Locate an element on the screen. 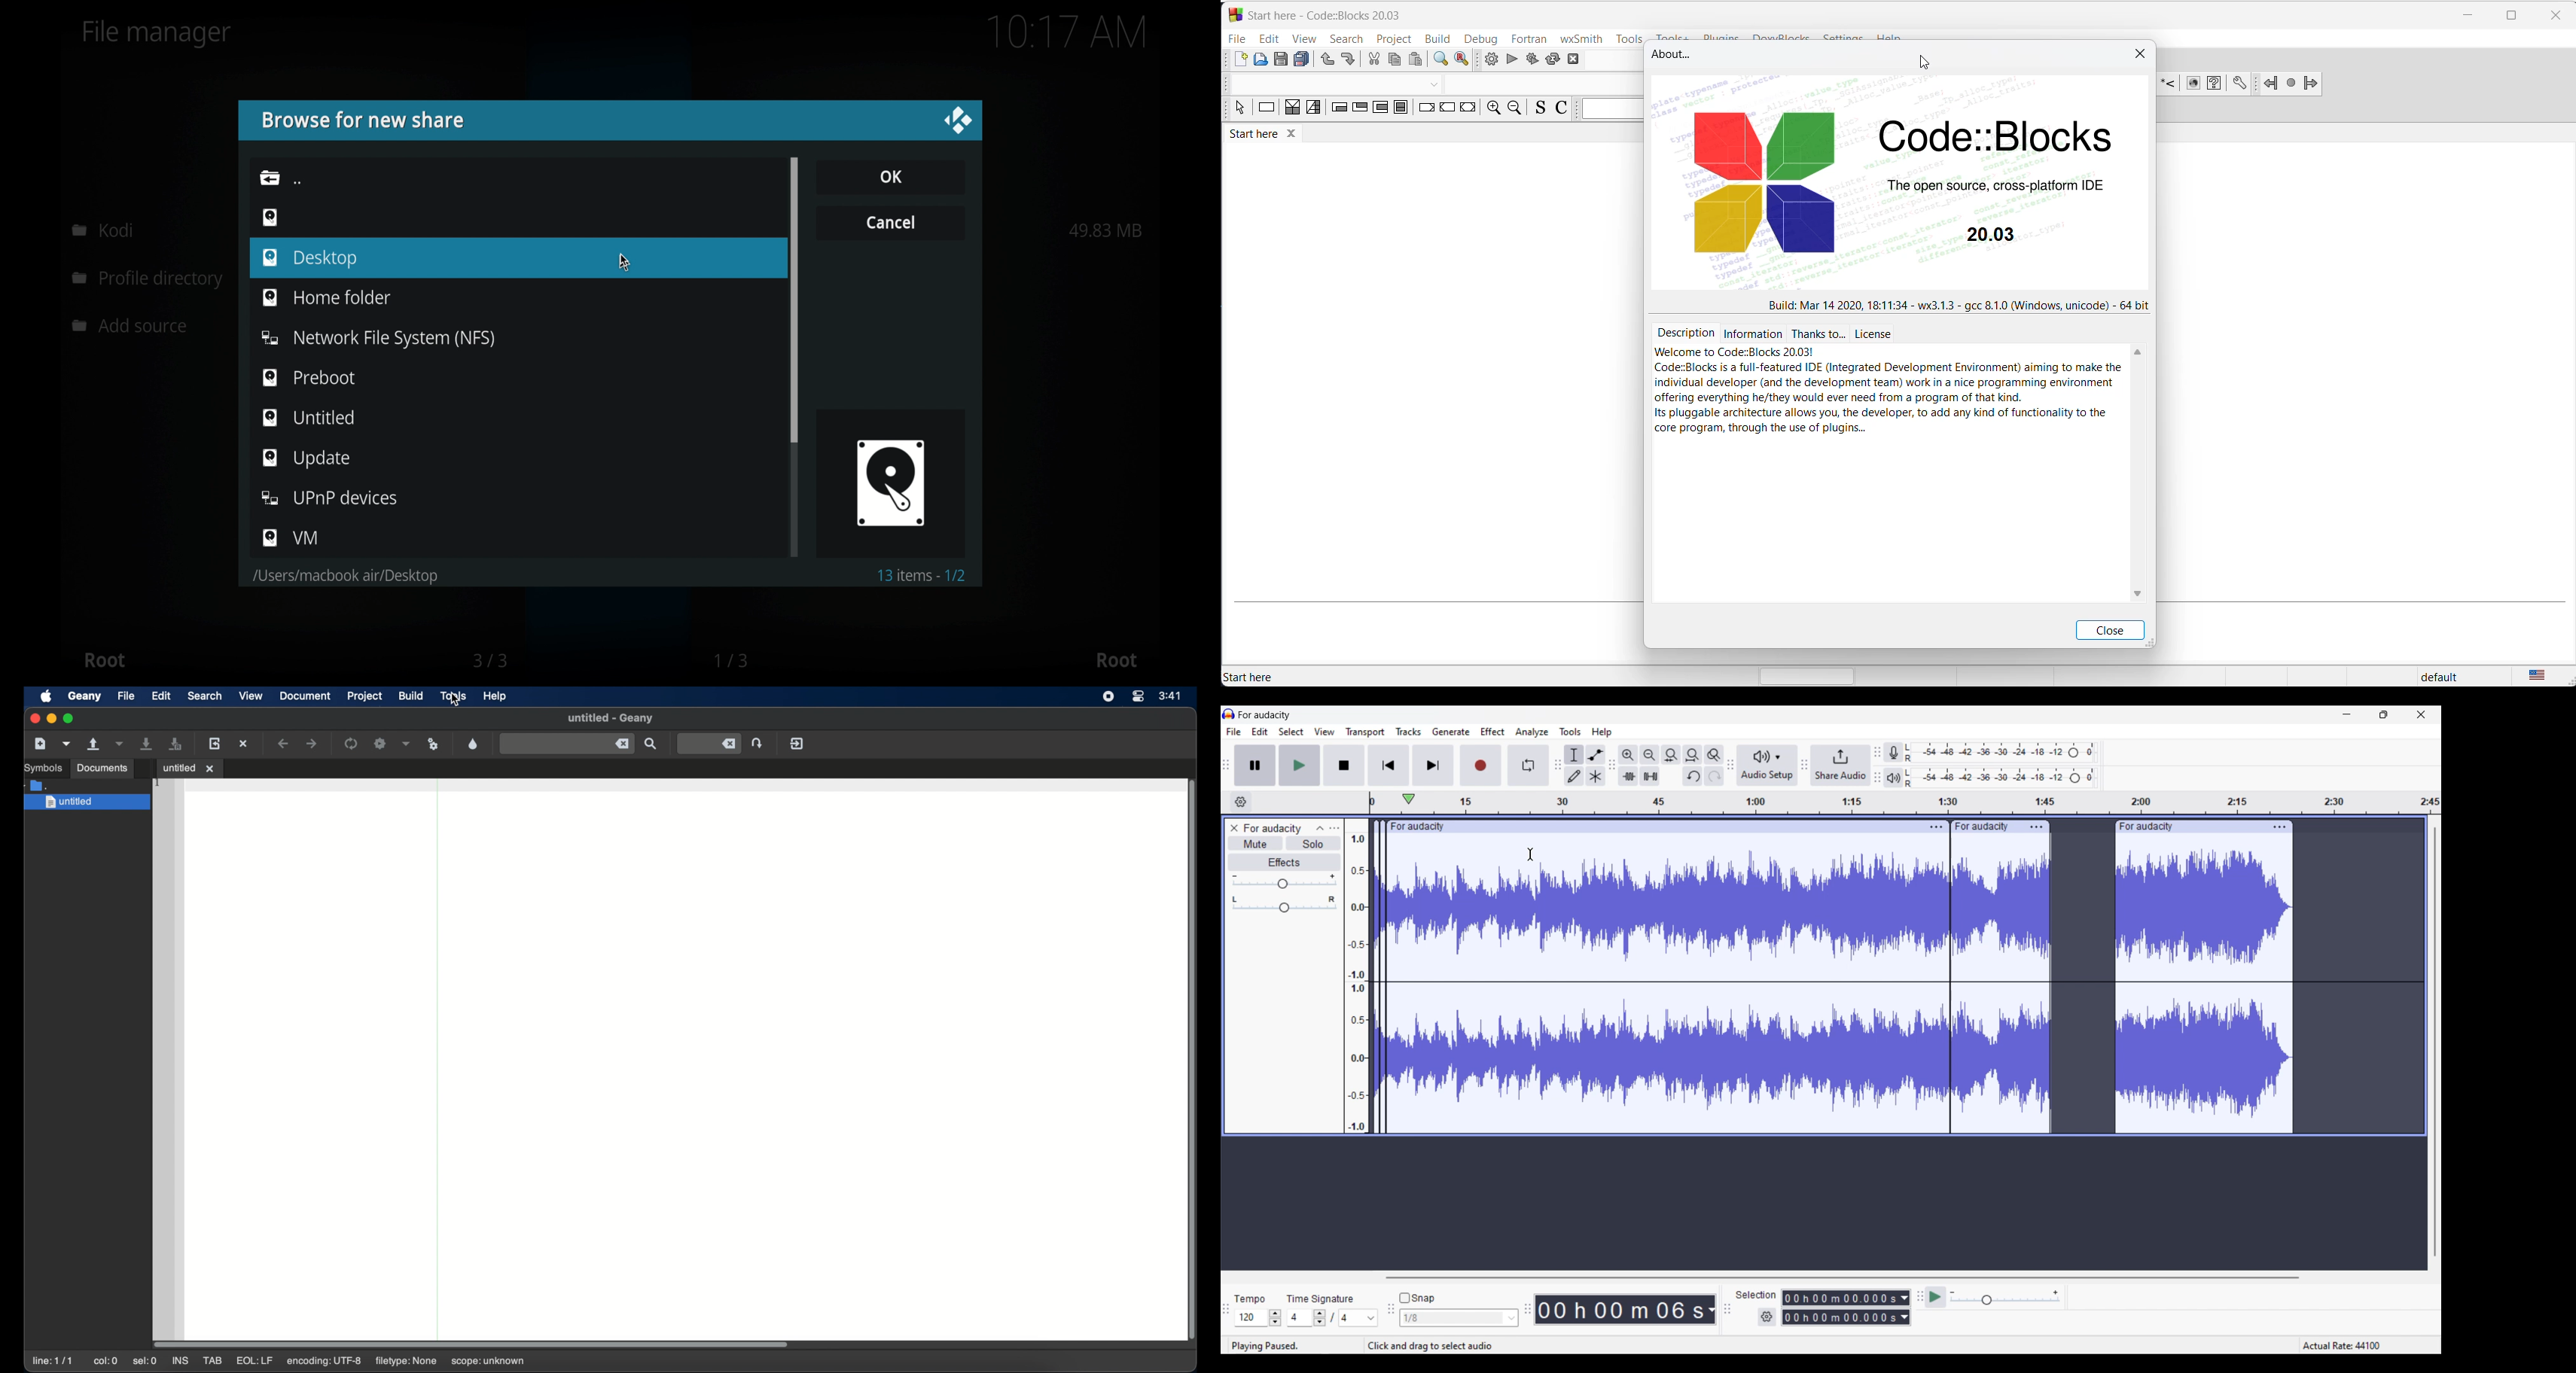  quit geany is located at coordinates (797, 744).